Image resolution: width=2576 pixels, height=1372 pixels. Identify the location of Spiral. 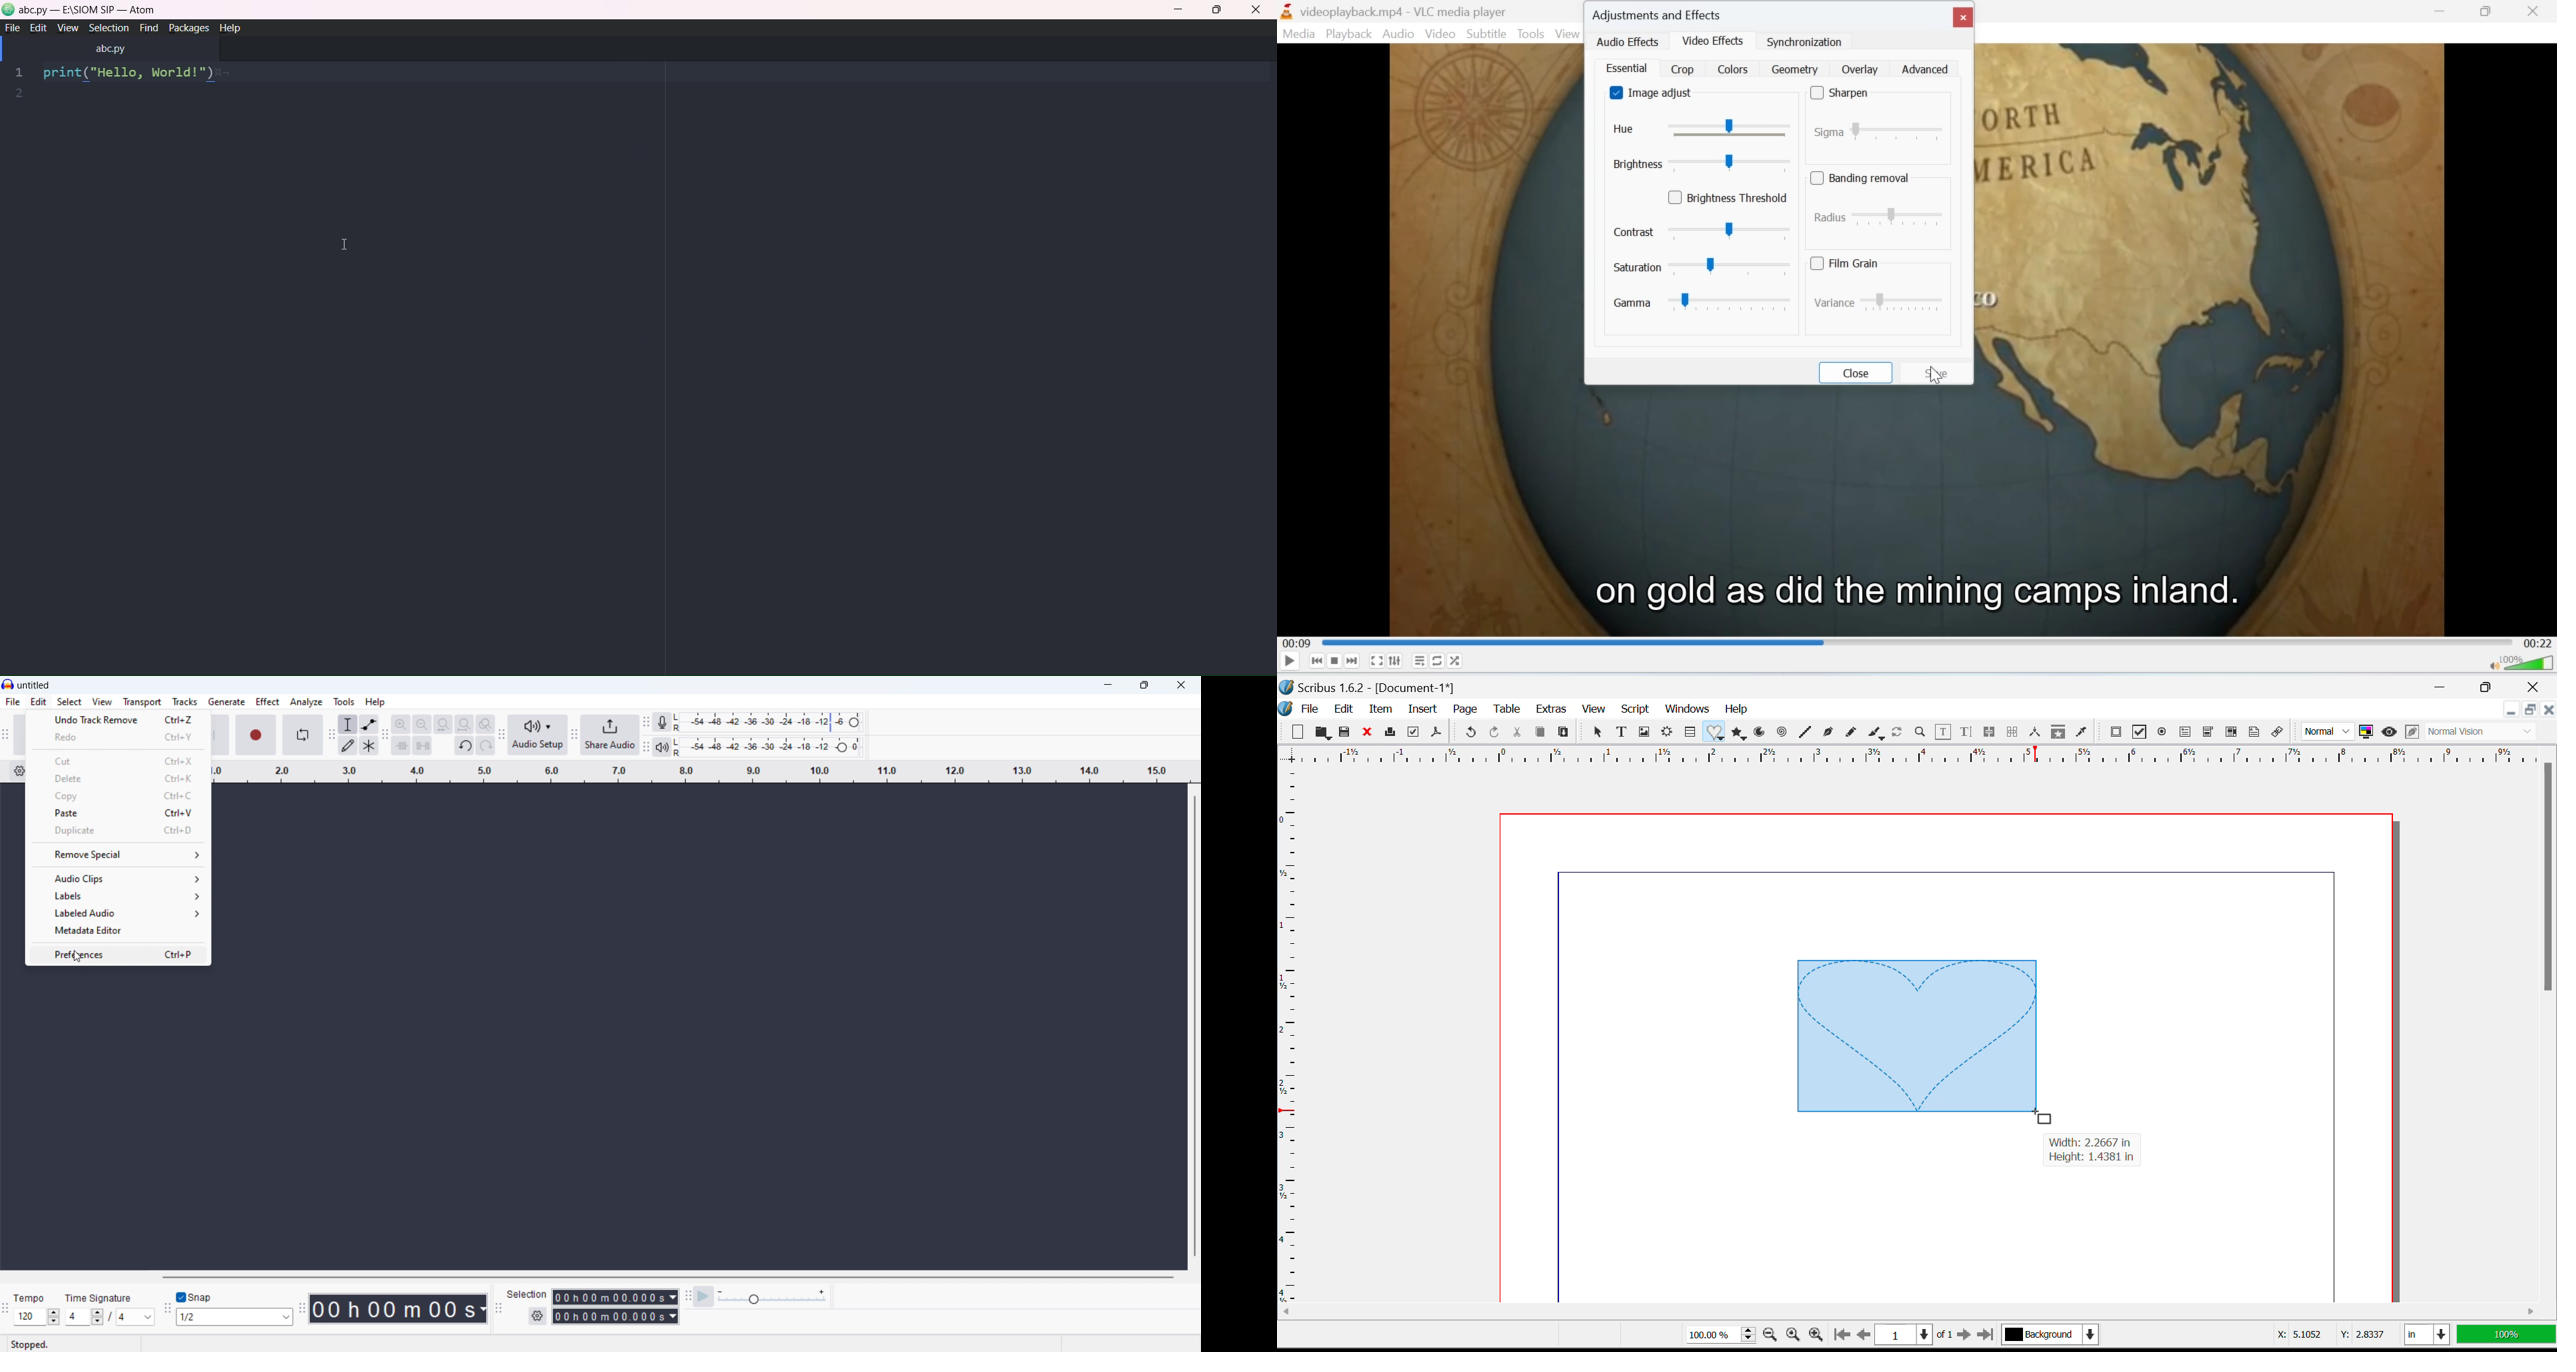
(1782, 733).